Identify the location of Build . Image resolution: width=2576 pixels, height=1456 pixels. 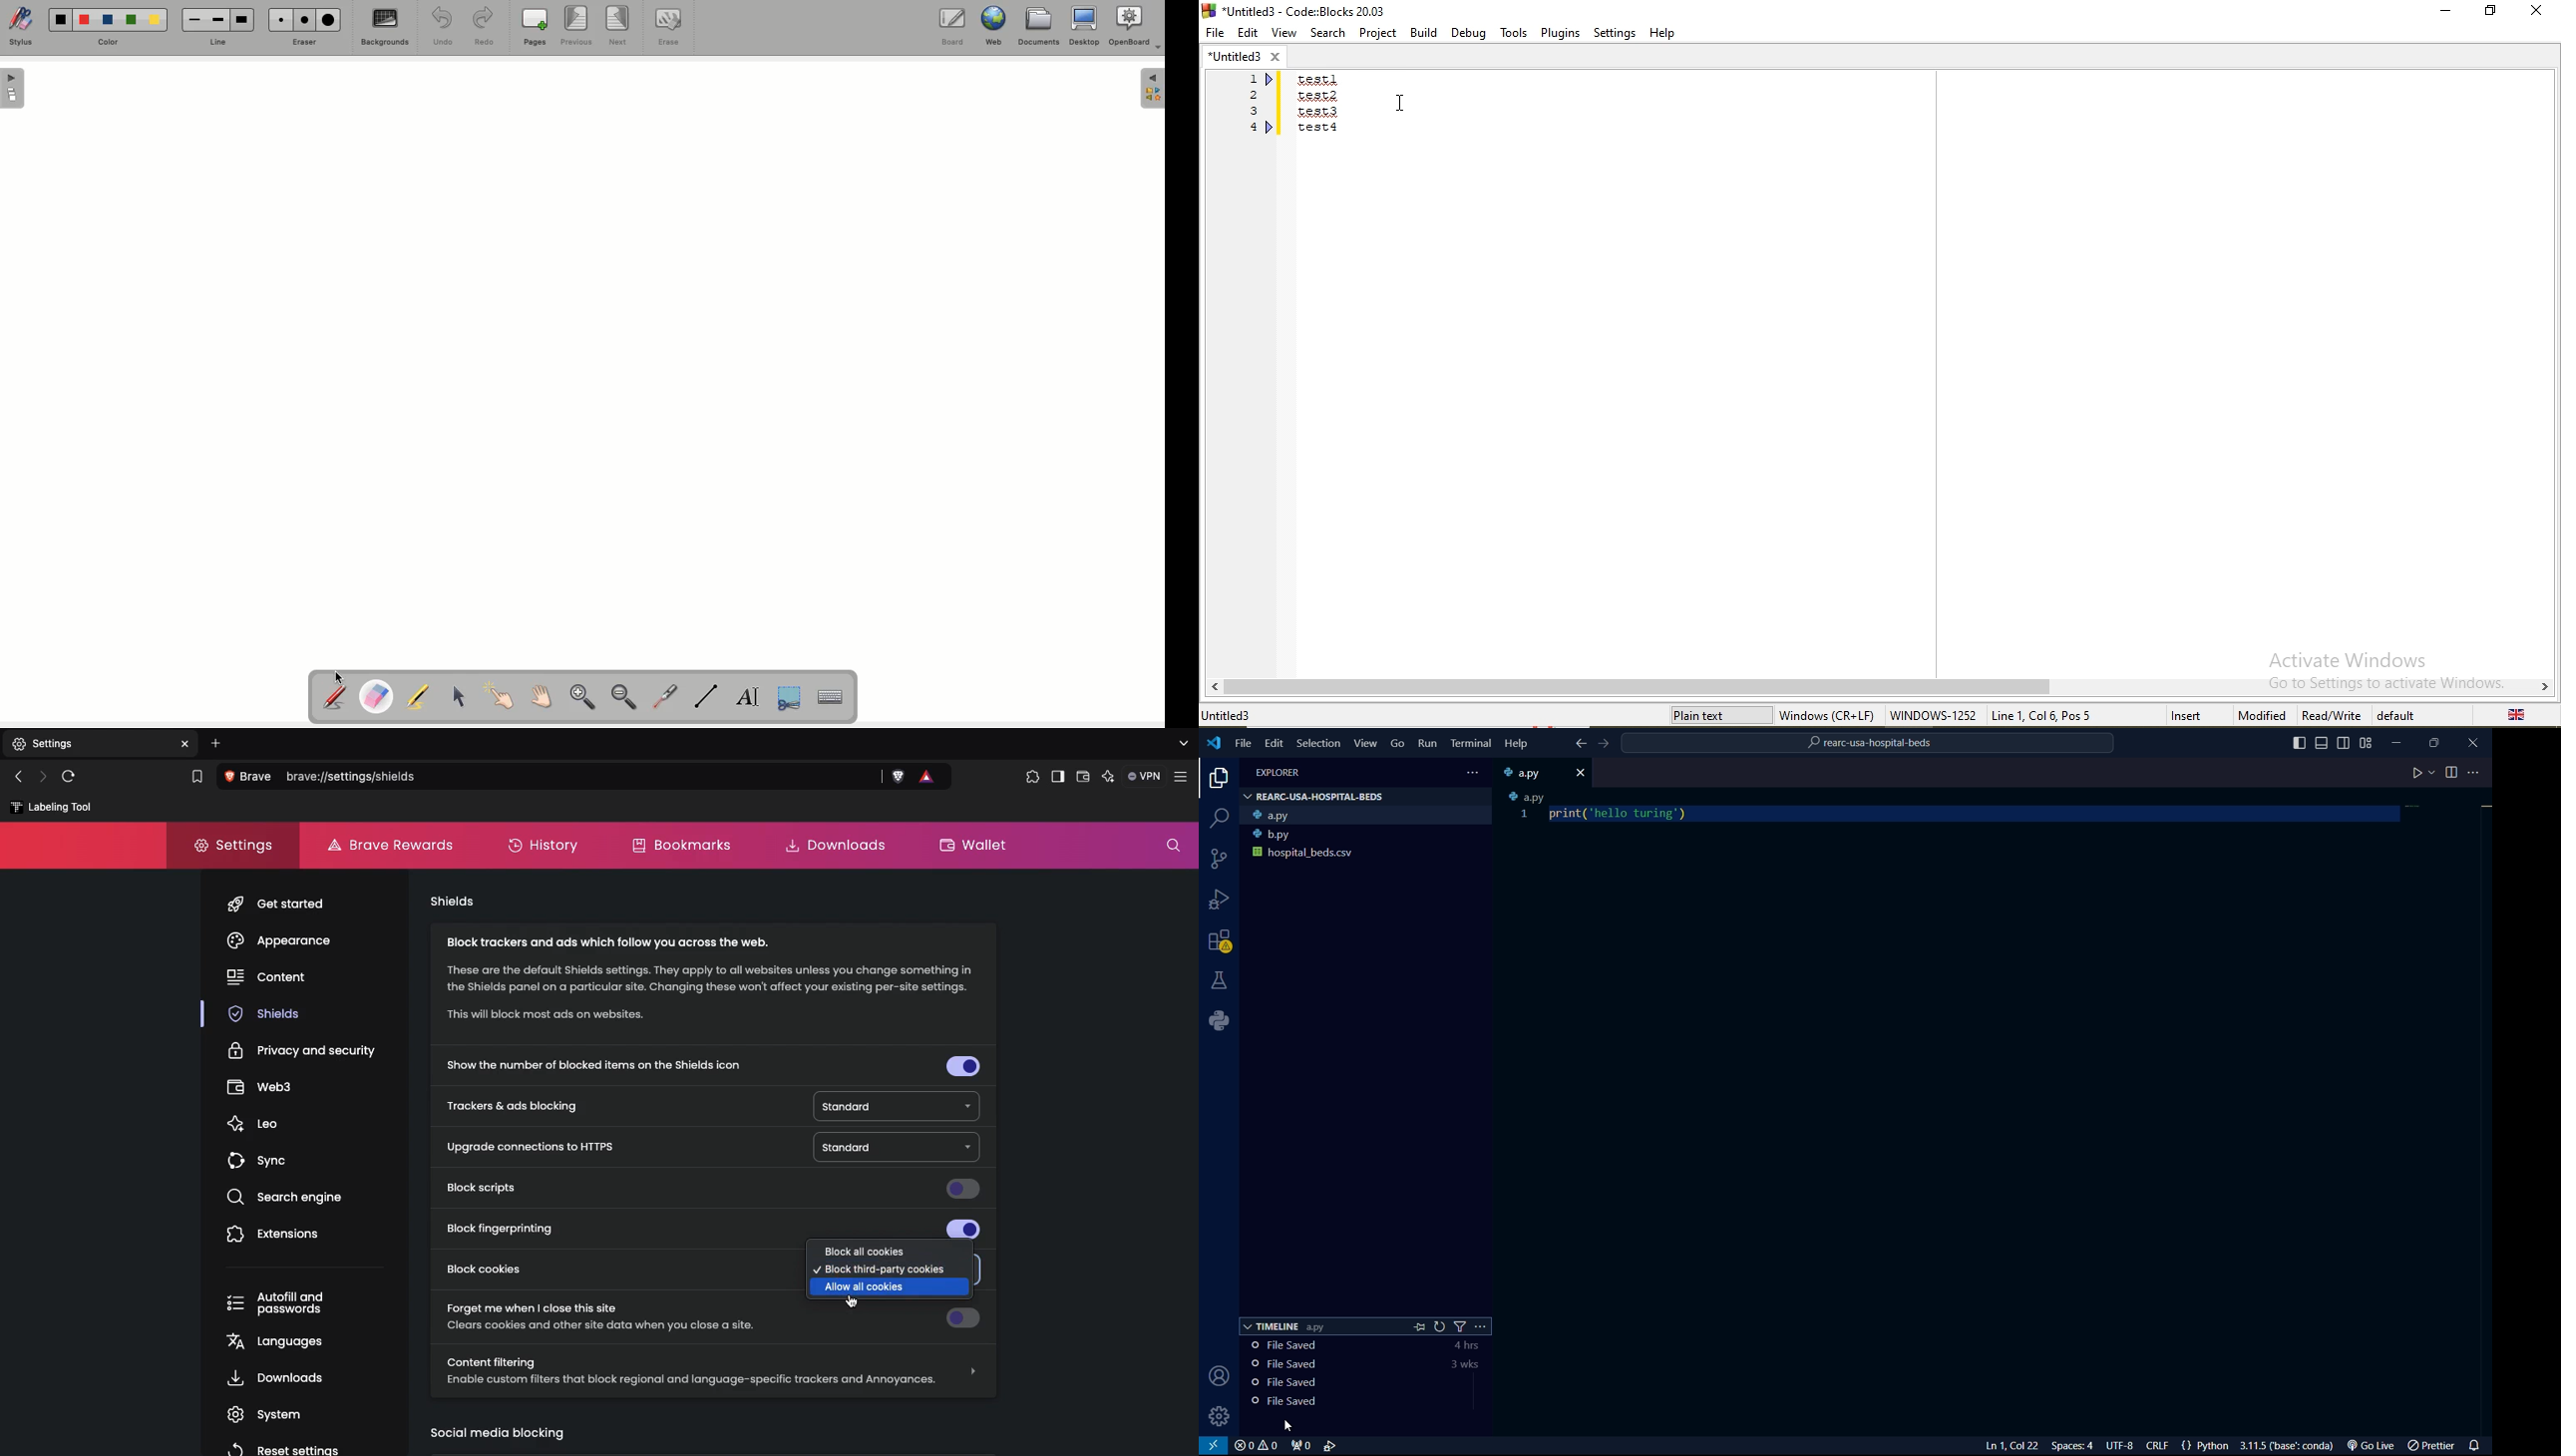
(1425, 33).